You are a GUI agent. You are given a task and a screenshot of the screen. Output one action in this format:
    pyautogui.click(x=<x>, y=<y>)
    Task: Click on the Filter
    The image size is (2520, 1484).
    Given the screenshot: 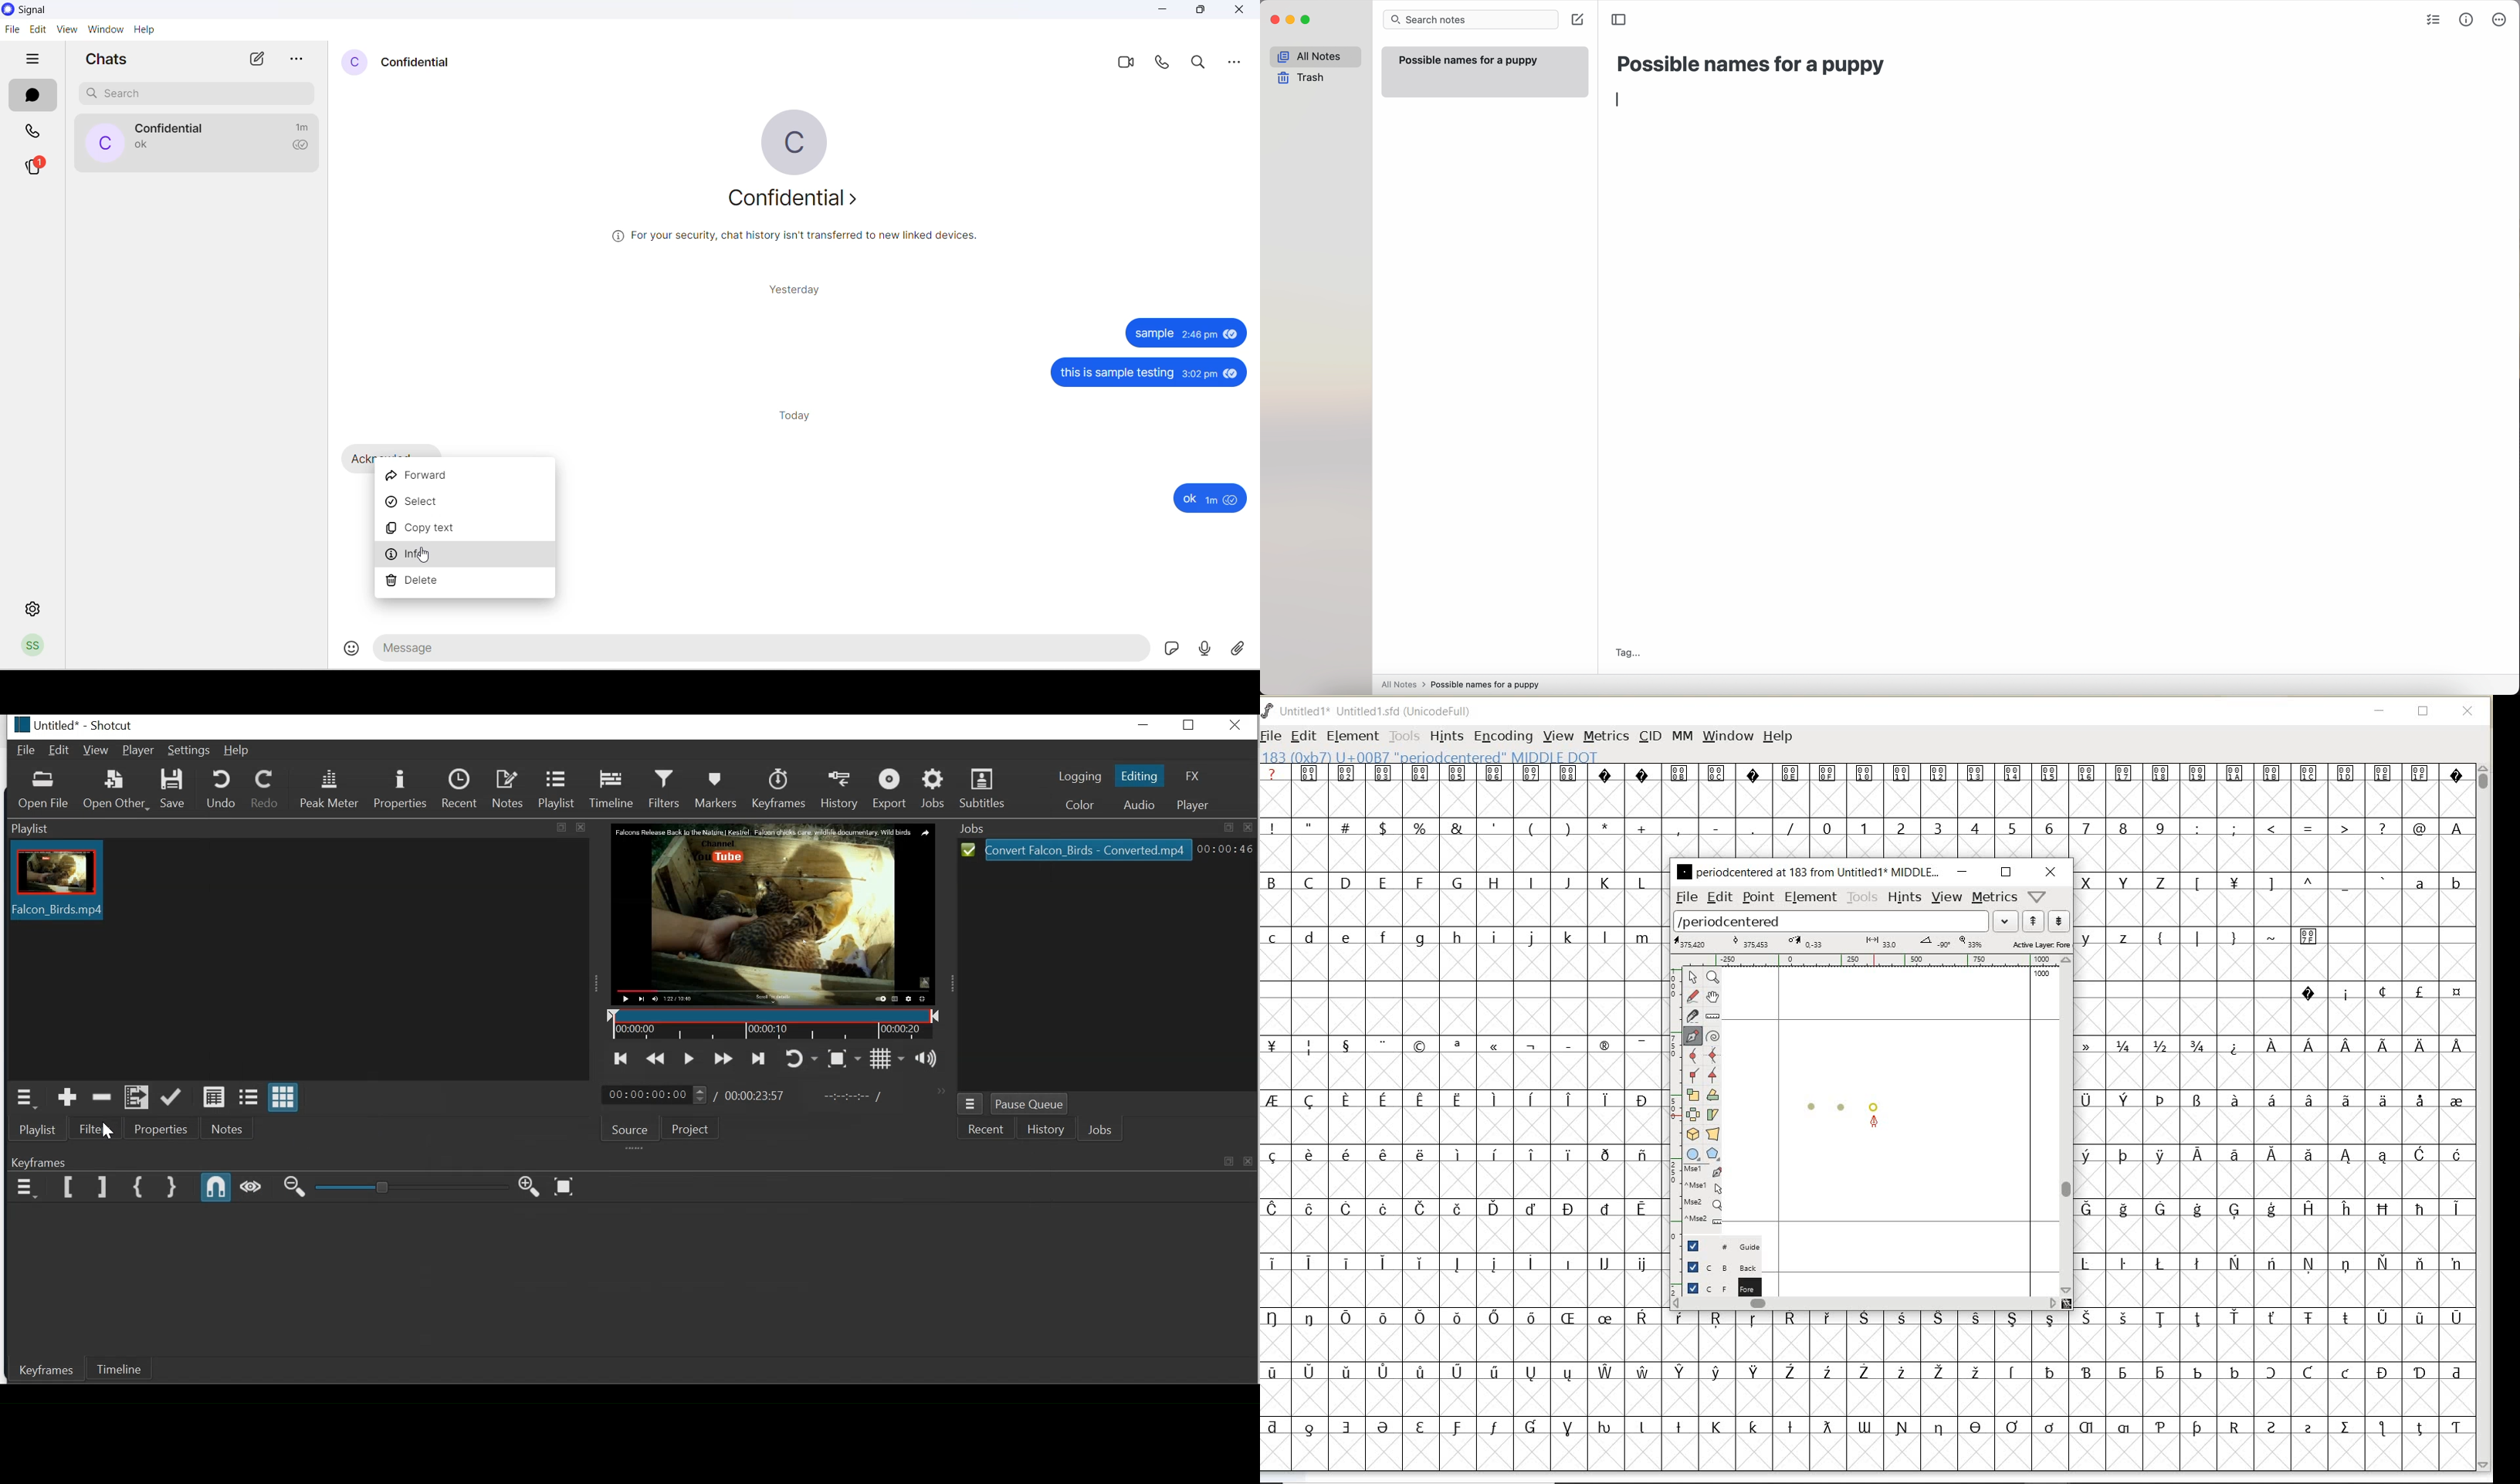 What is the action you would take?
    pyautogui.click(x=94, y=1127)
    